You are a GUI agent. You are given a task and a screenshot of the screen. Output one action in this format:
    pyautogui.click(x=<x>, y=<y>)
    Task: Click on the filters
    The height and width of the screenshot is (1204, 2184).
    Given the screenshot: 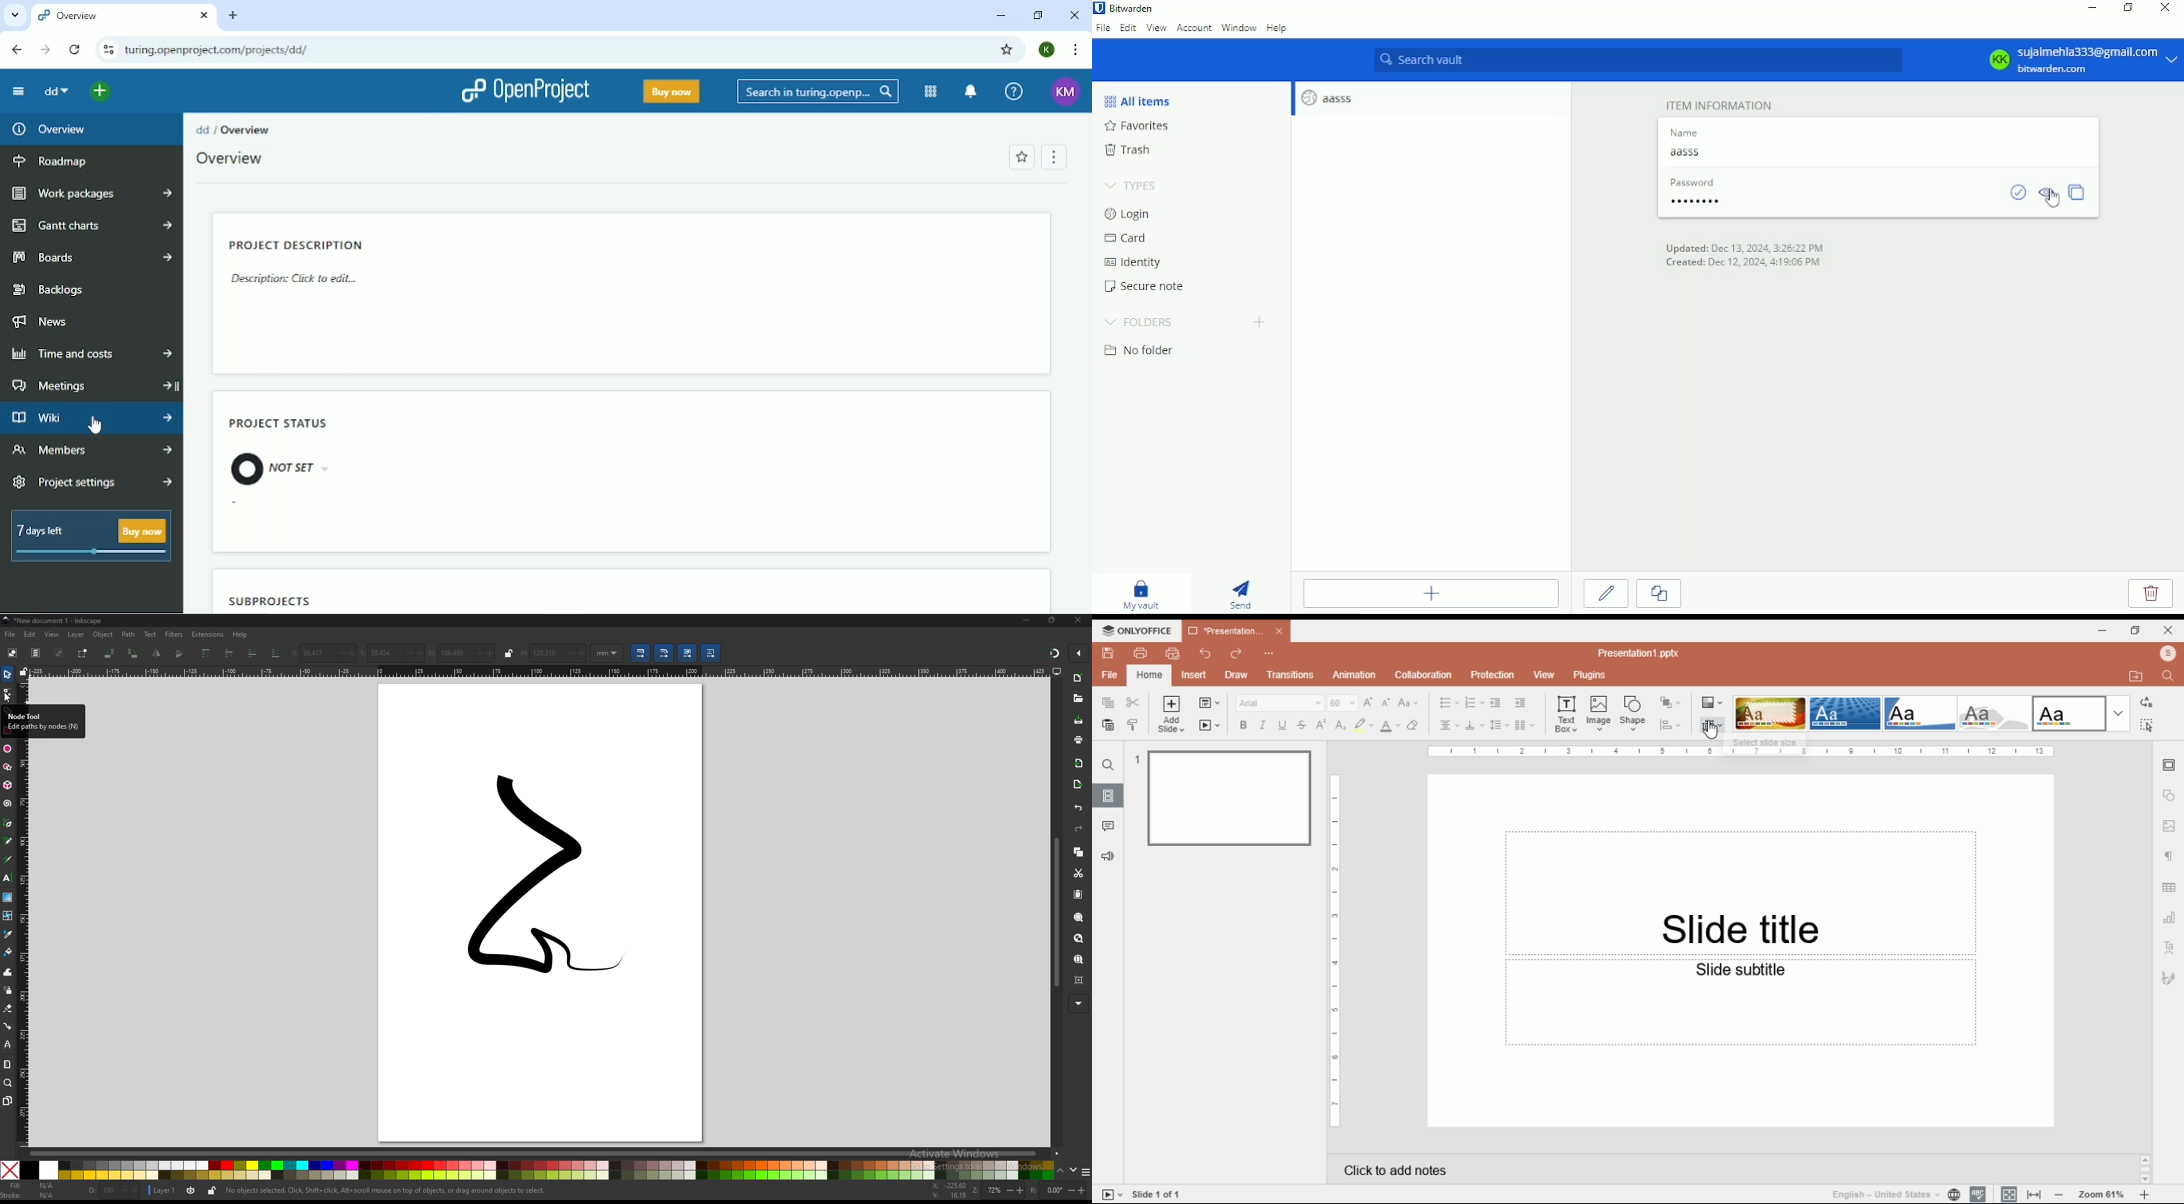 What is the action you would take?
    pyautogui.click(x=174, y=634)
    